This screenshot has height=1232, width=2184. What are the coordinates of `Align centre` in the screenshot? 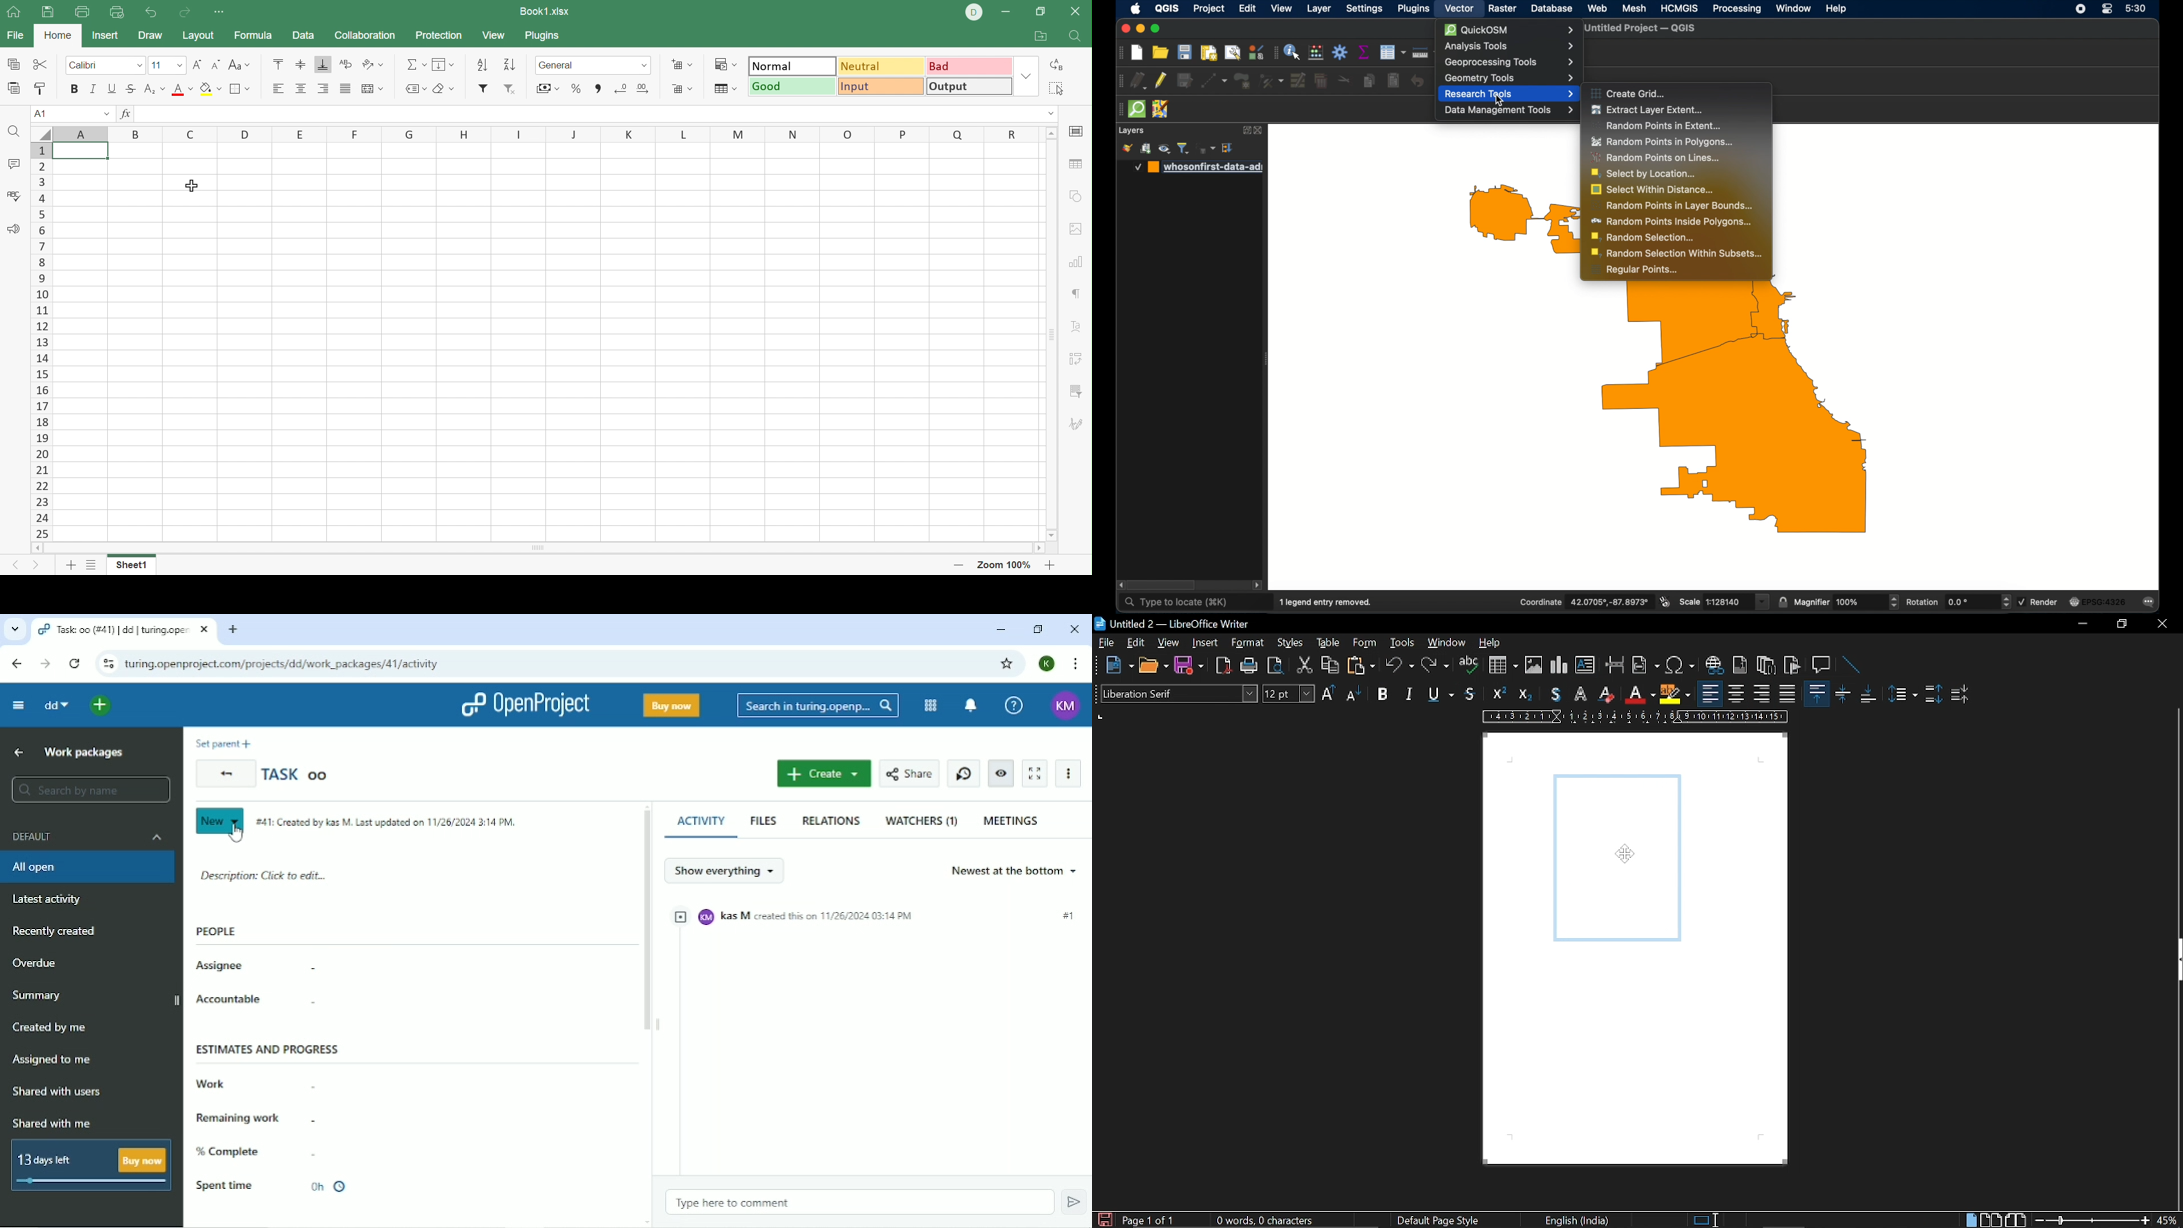 It's located at (1843, 692).